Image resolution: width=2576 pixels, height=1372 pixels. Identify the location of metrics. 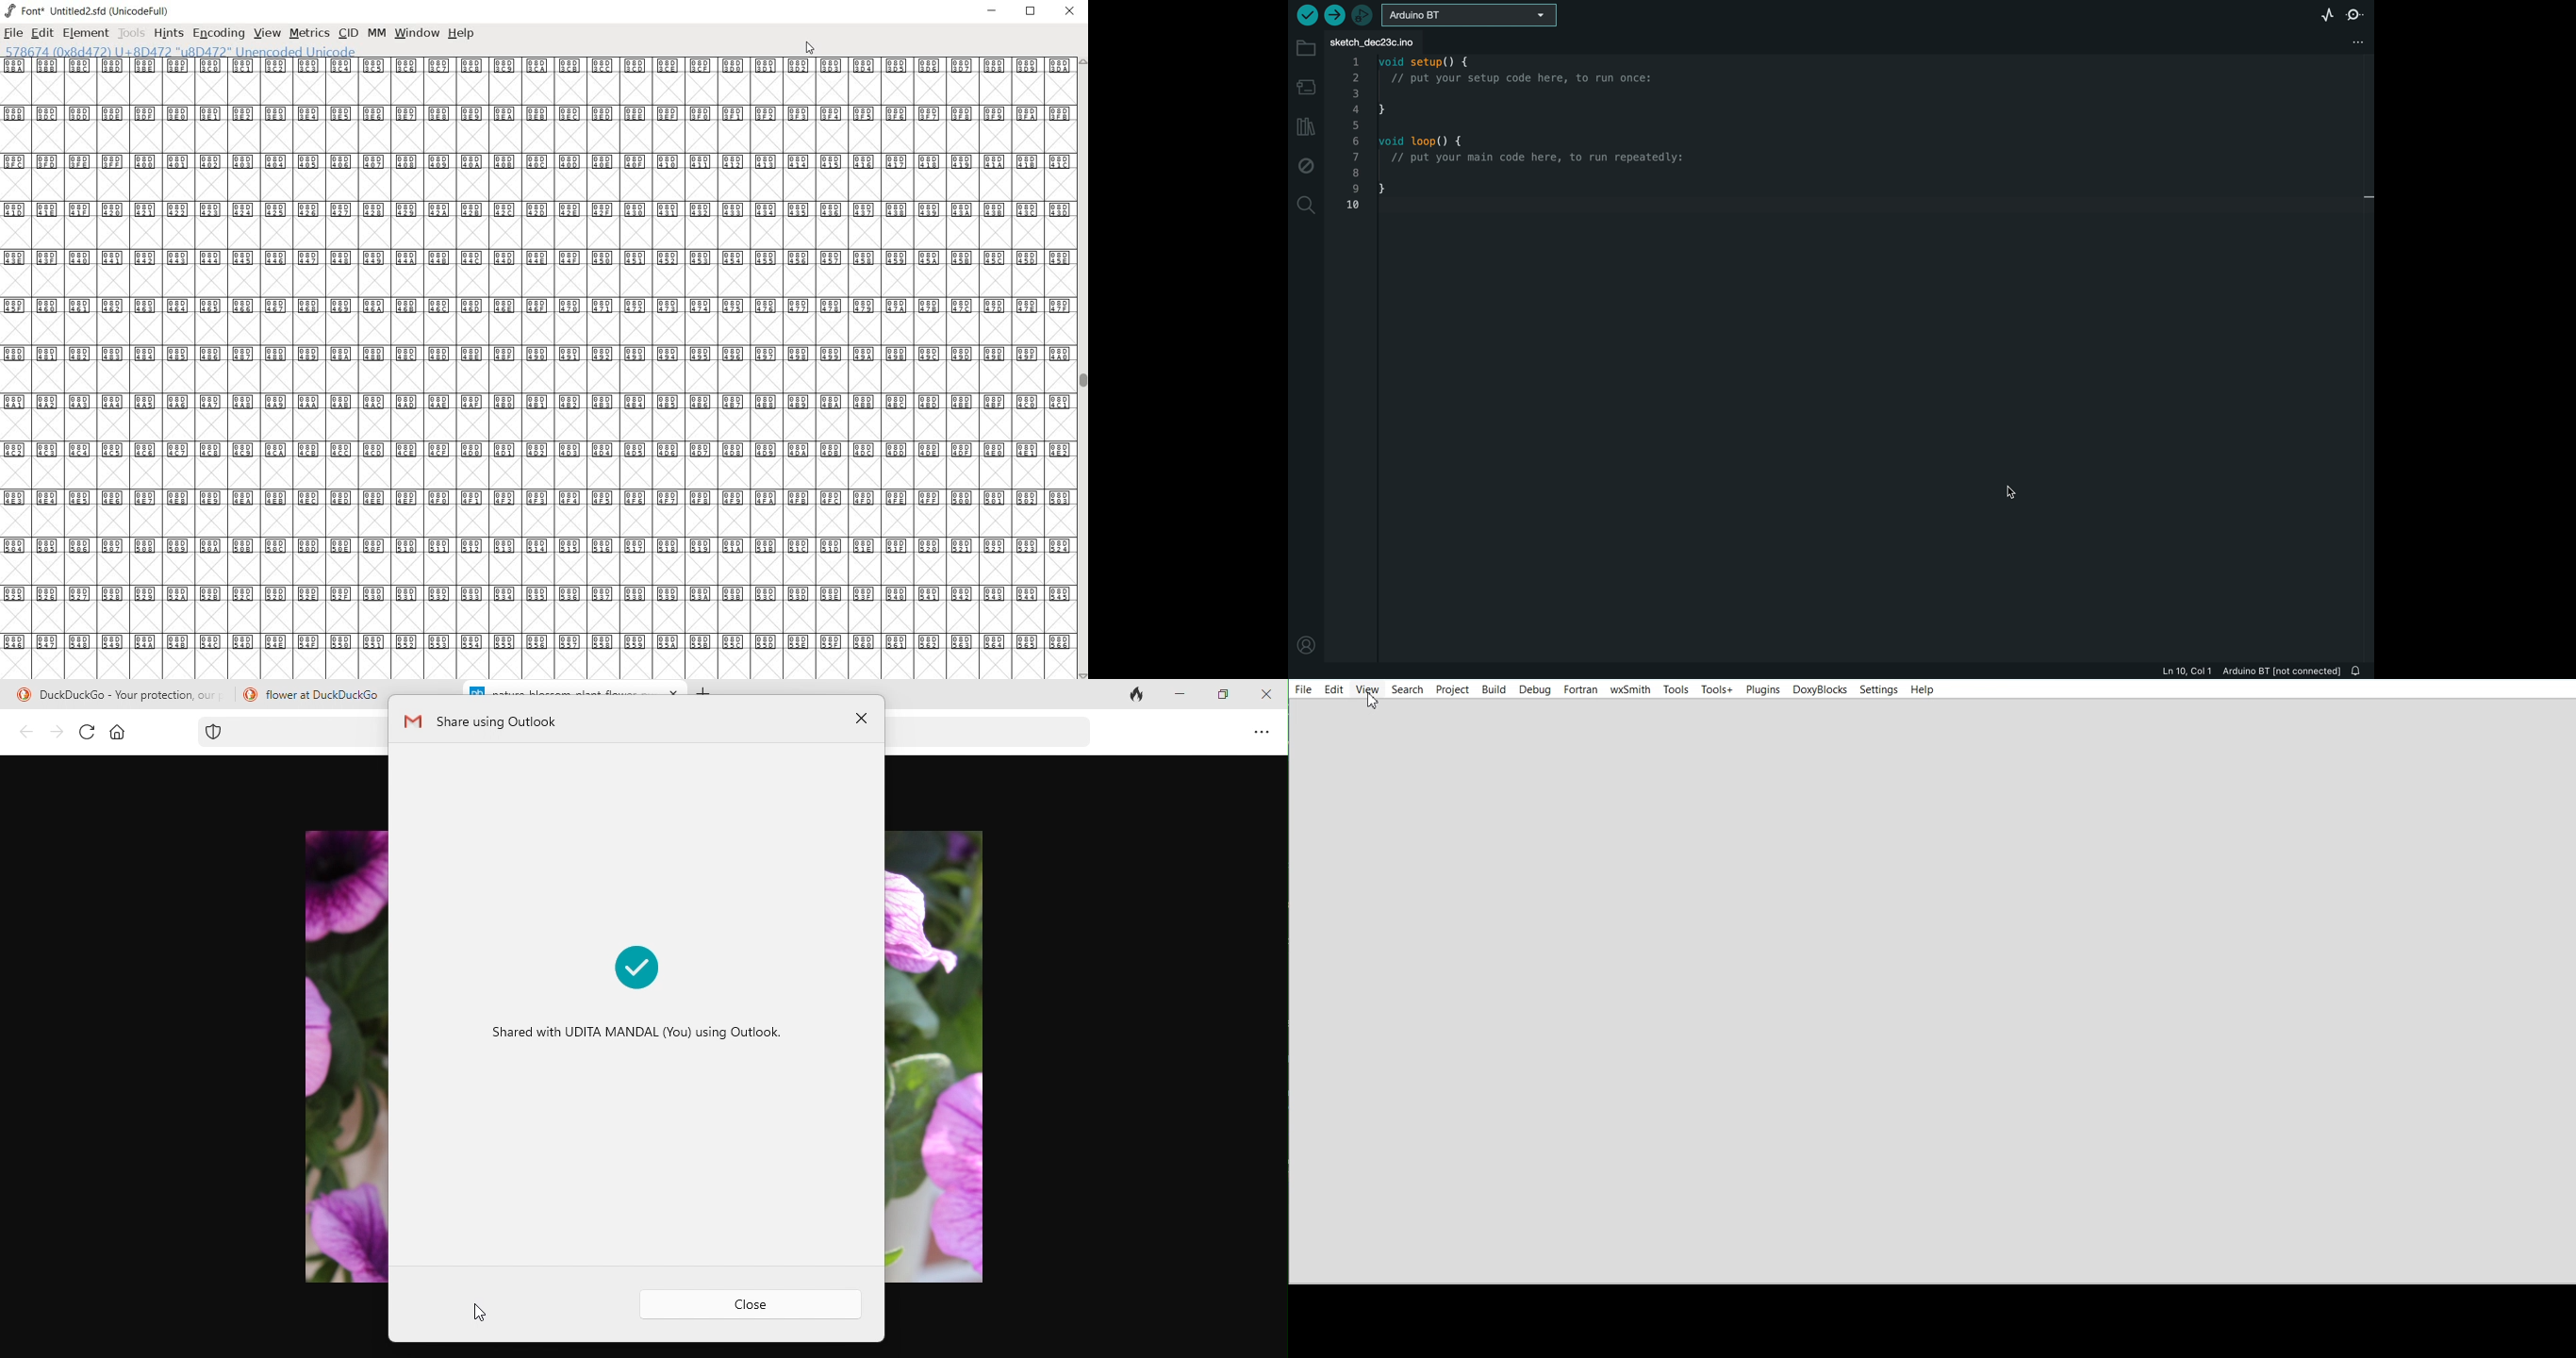
(309, 34).